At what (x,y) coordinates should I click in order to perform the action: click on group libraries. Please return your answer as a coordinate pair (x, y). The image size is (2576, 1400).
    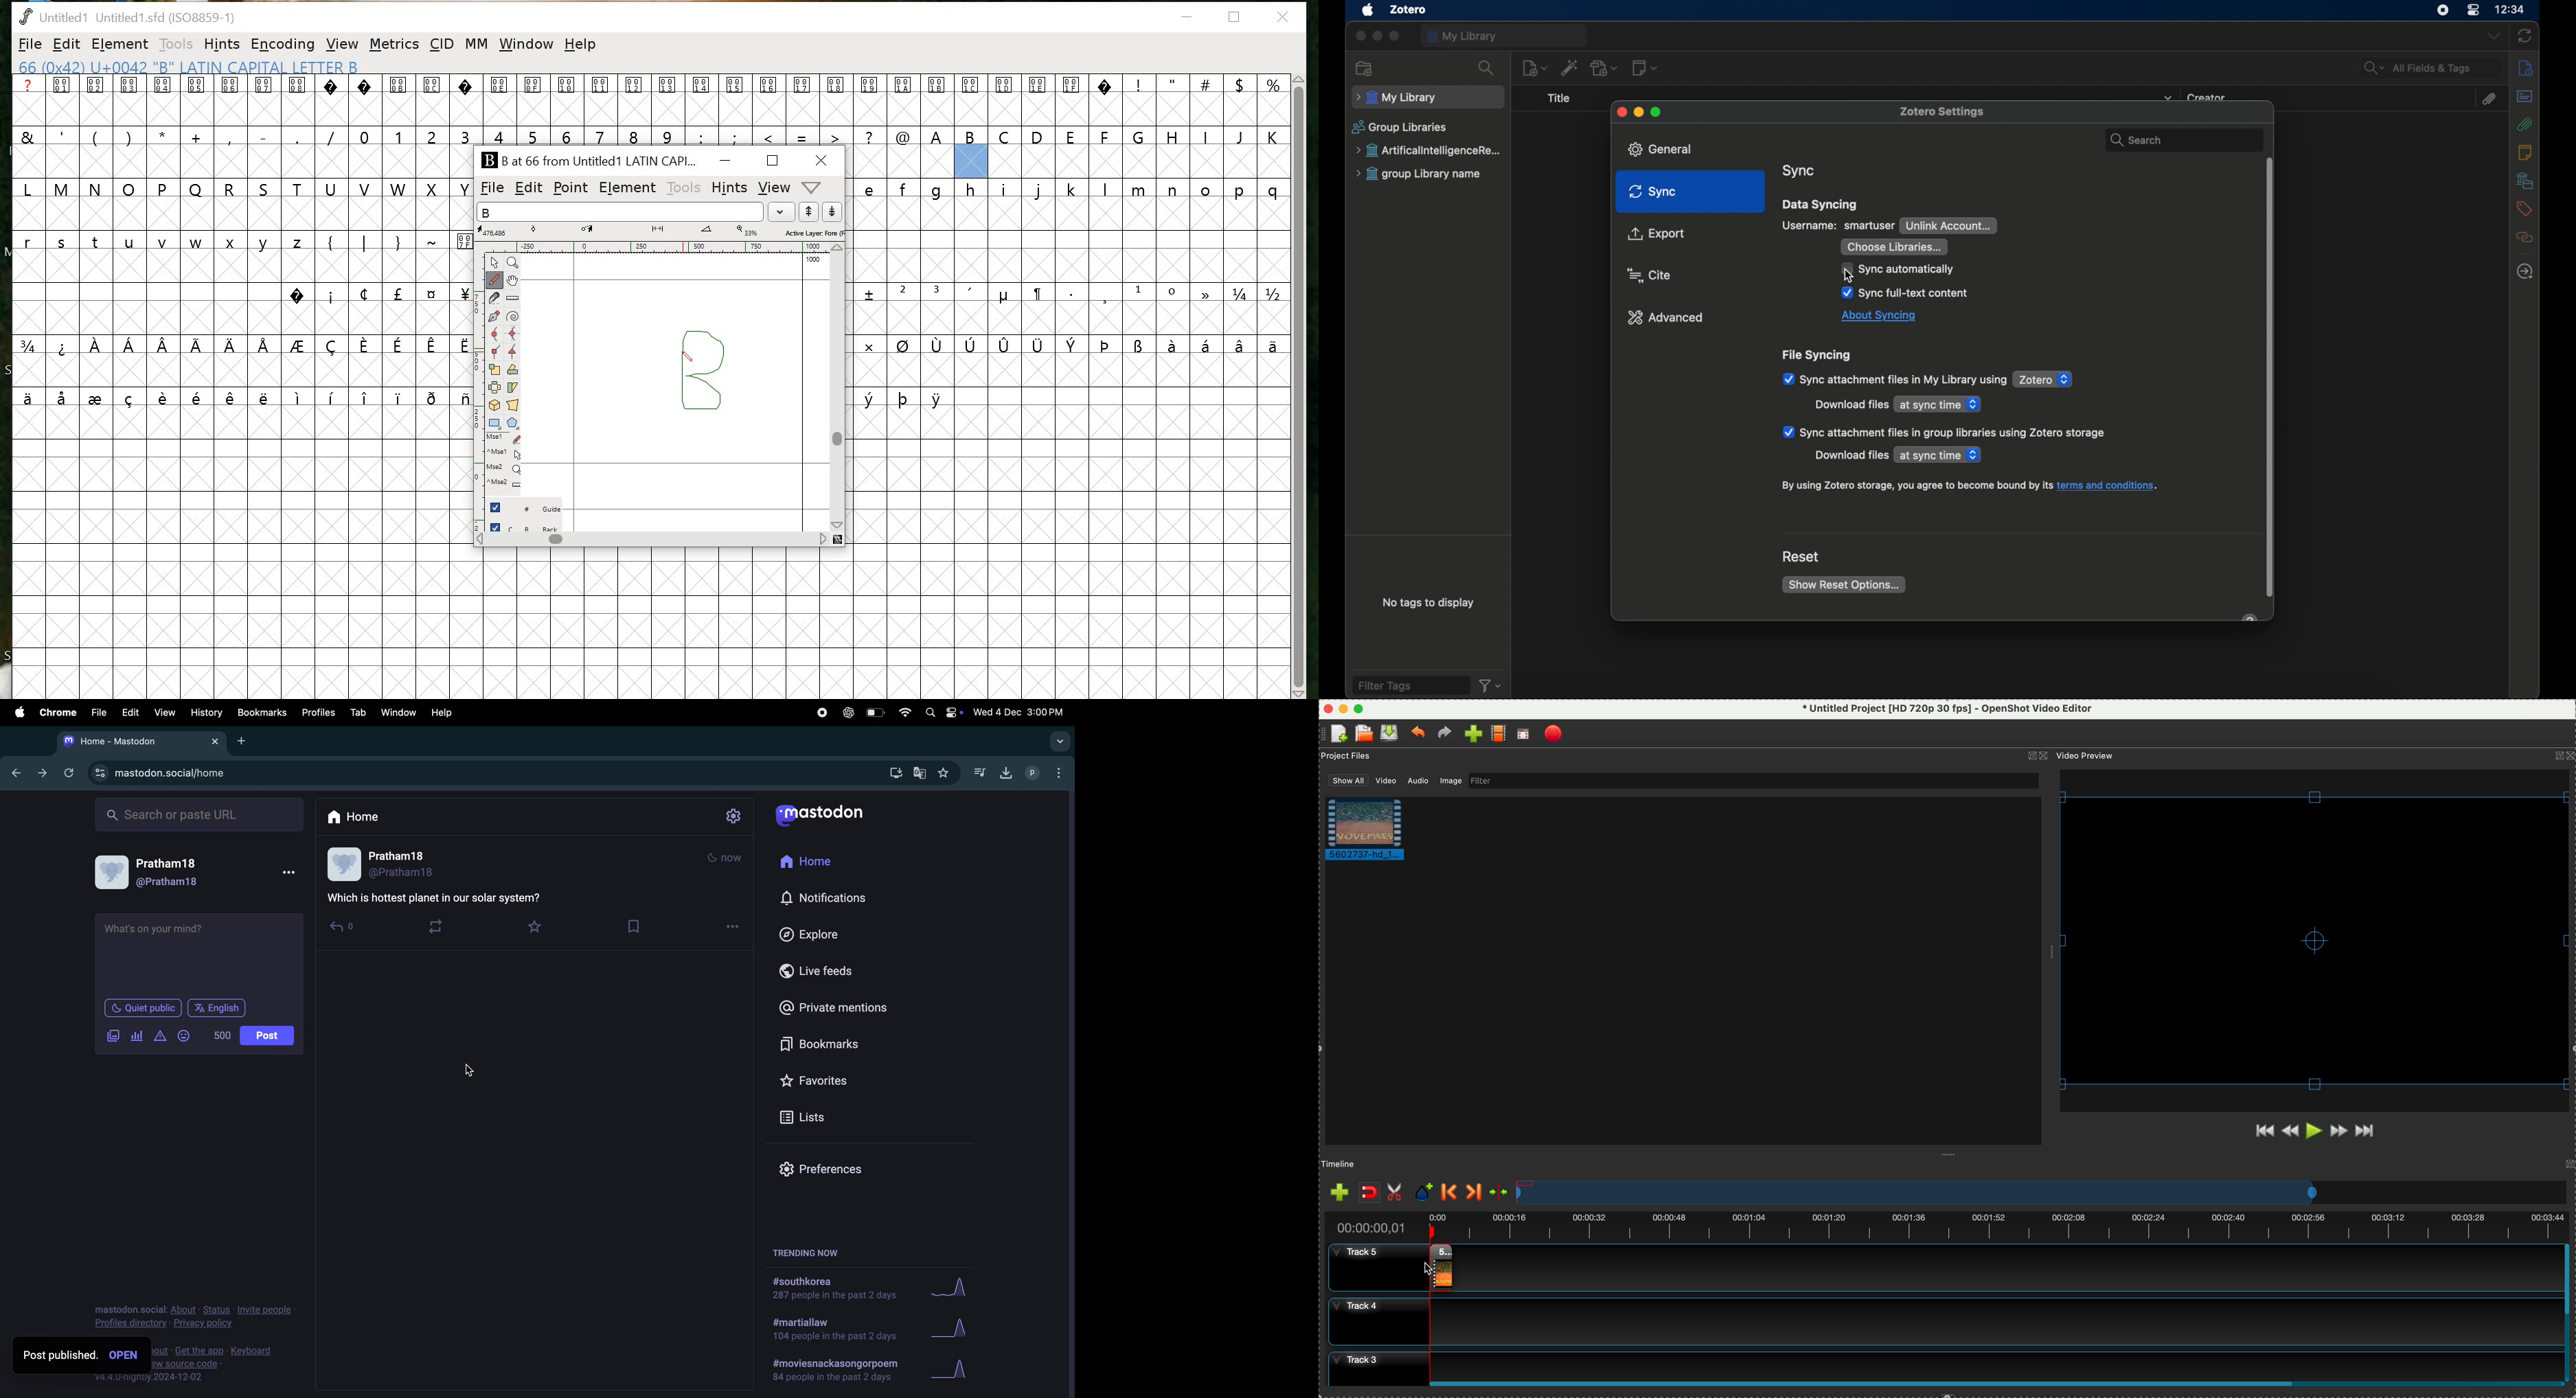
    Looking at the image, I should click on (1399, 128).